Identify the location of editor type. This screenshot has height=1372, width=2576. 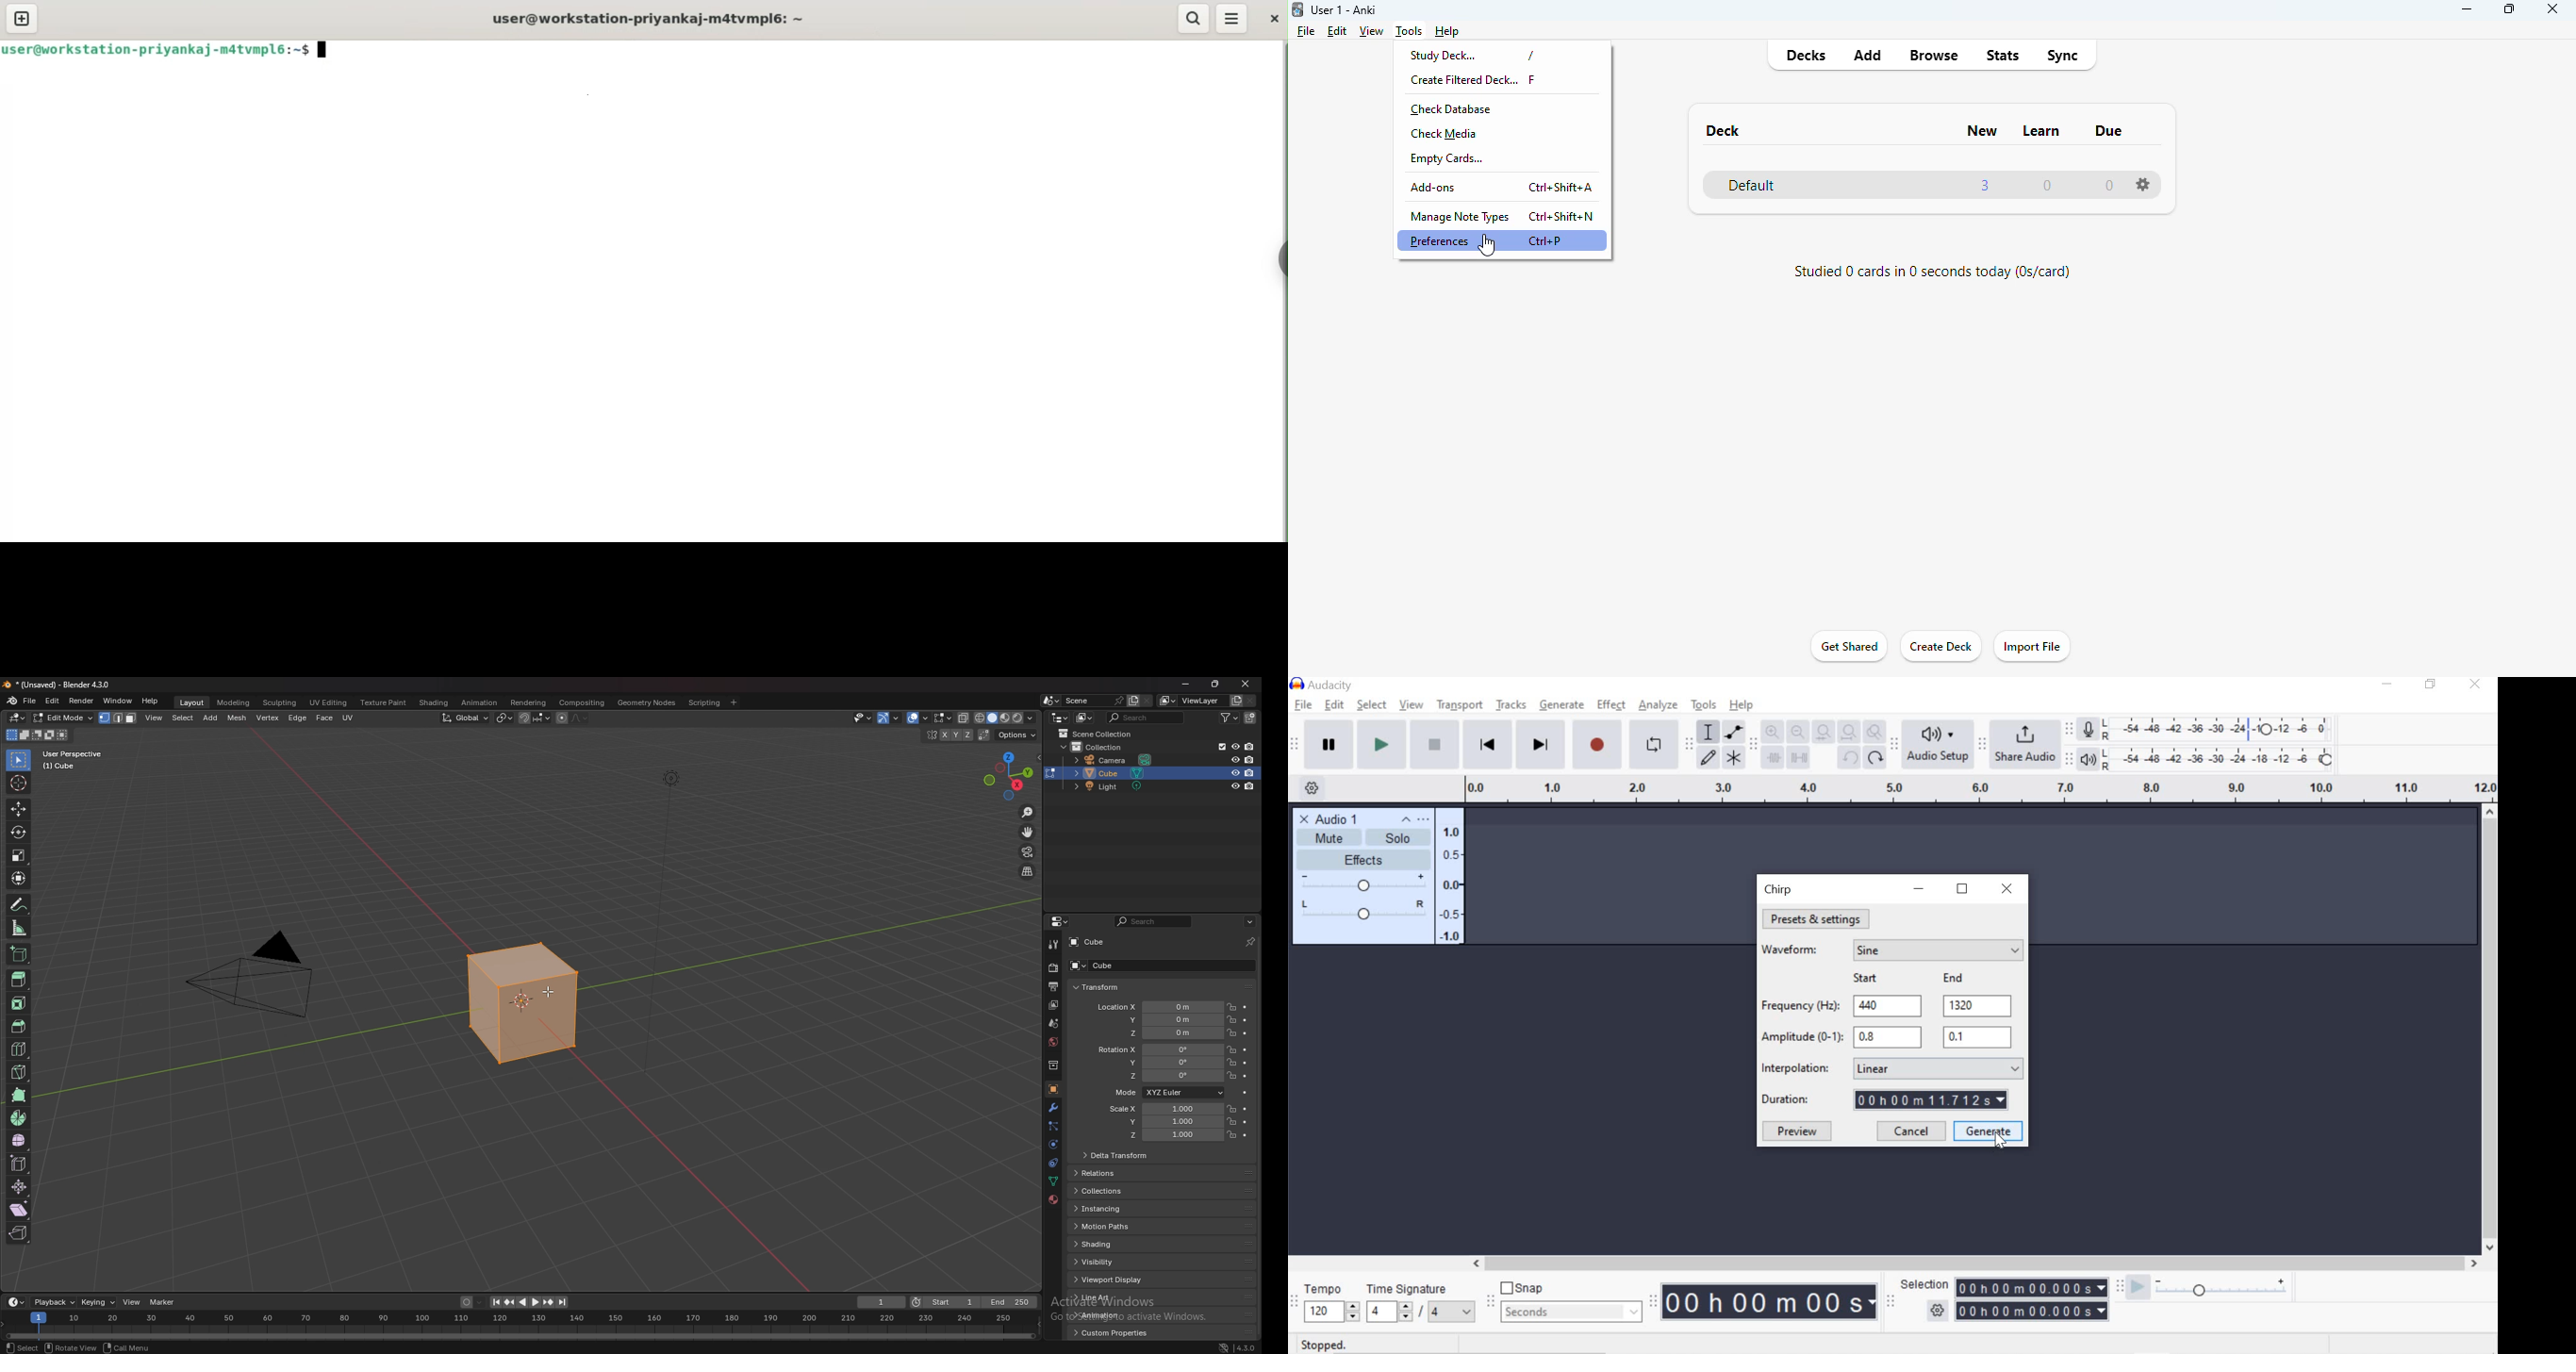
(1061, 922).